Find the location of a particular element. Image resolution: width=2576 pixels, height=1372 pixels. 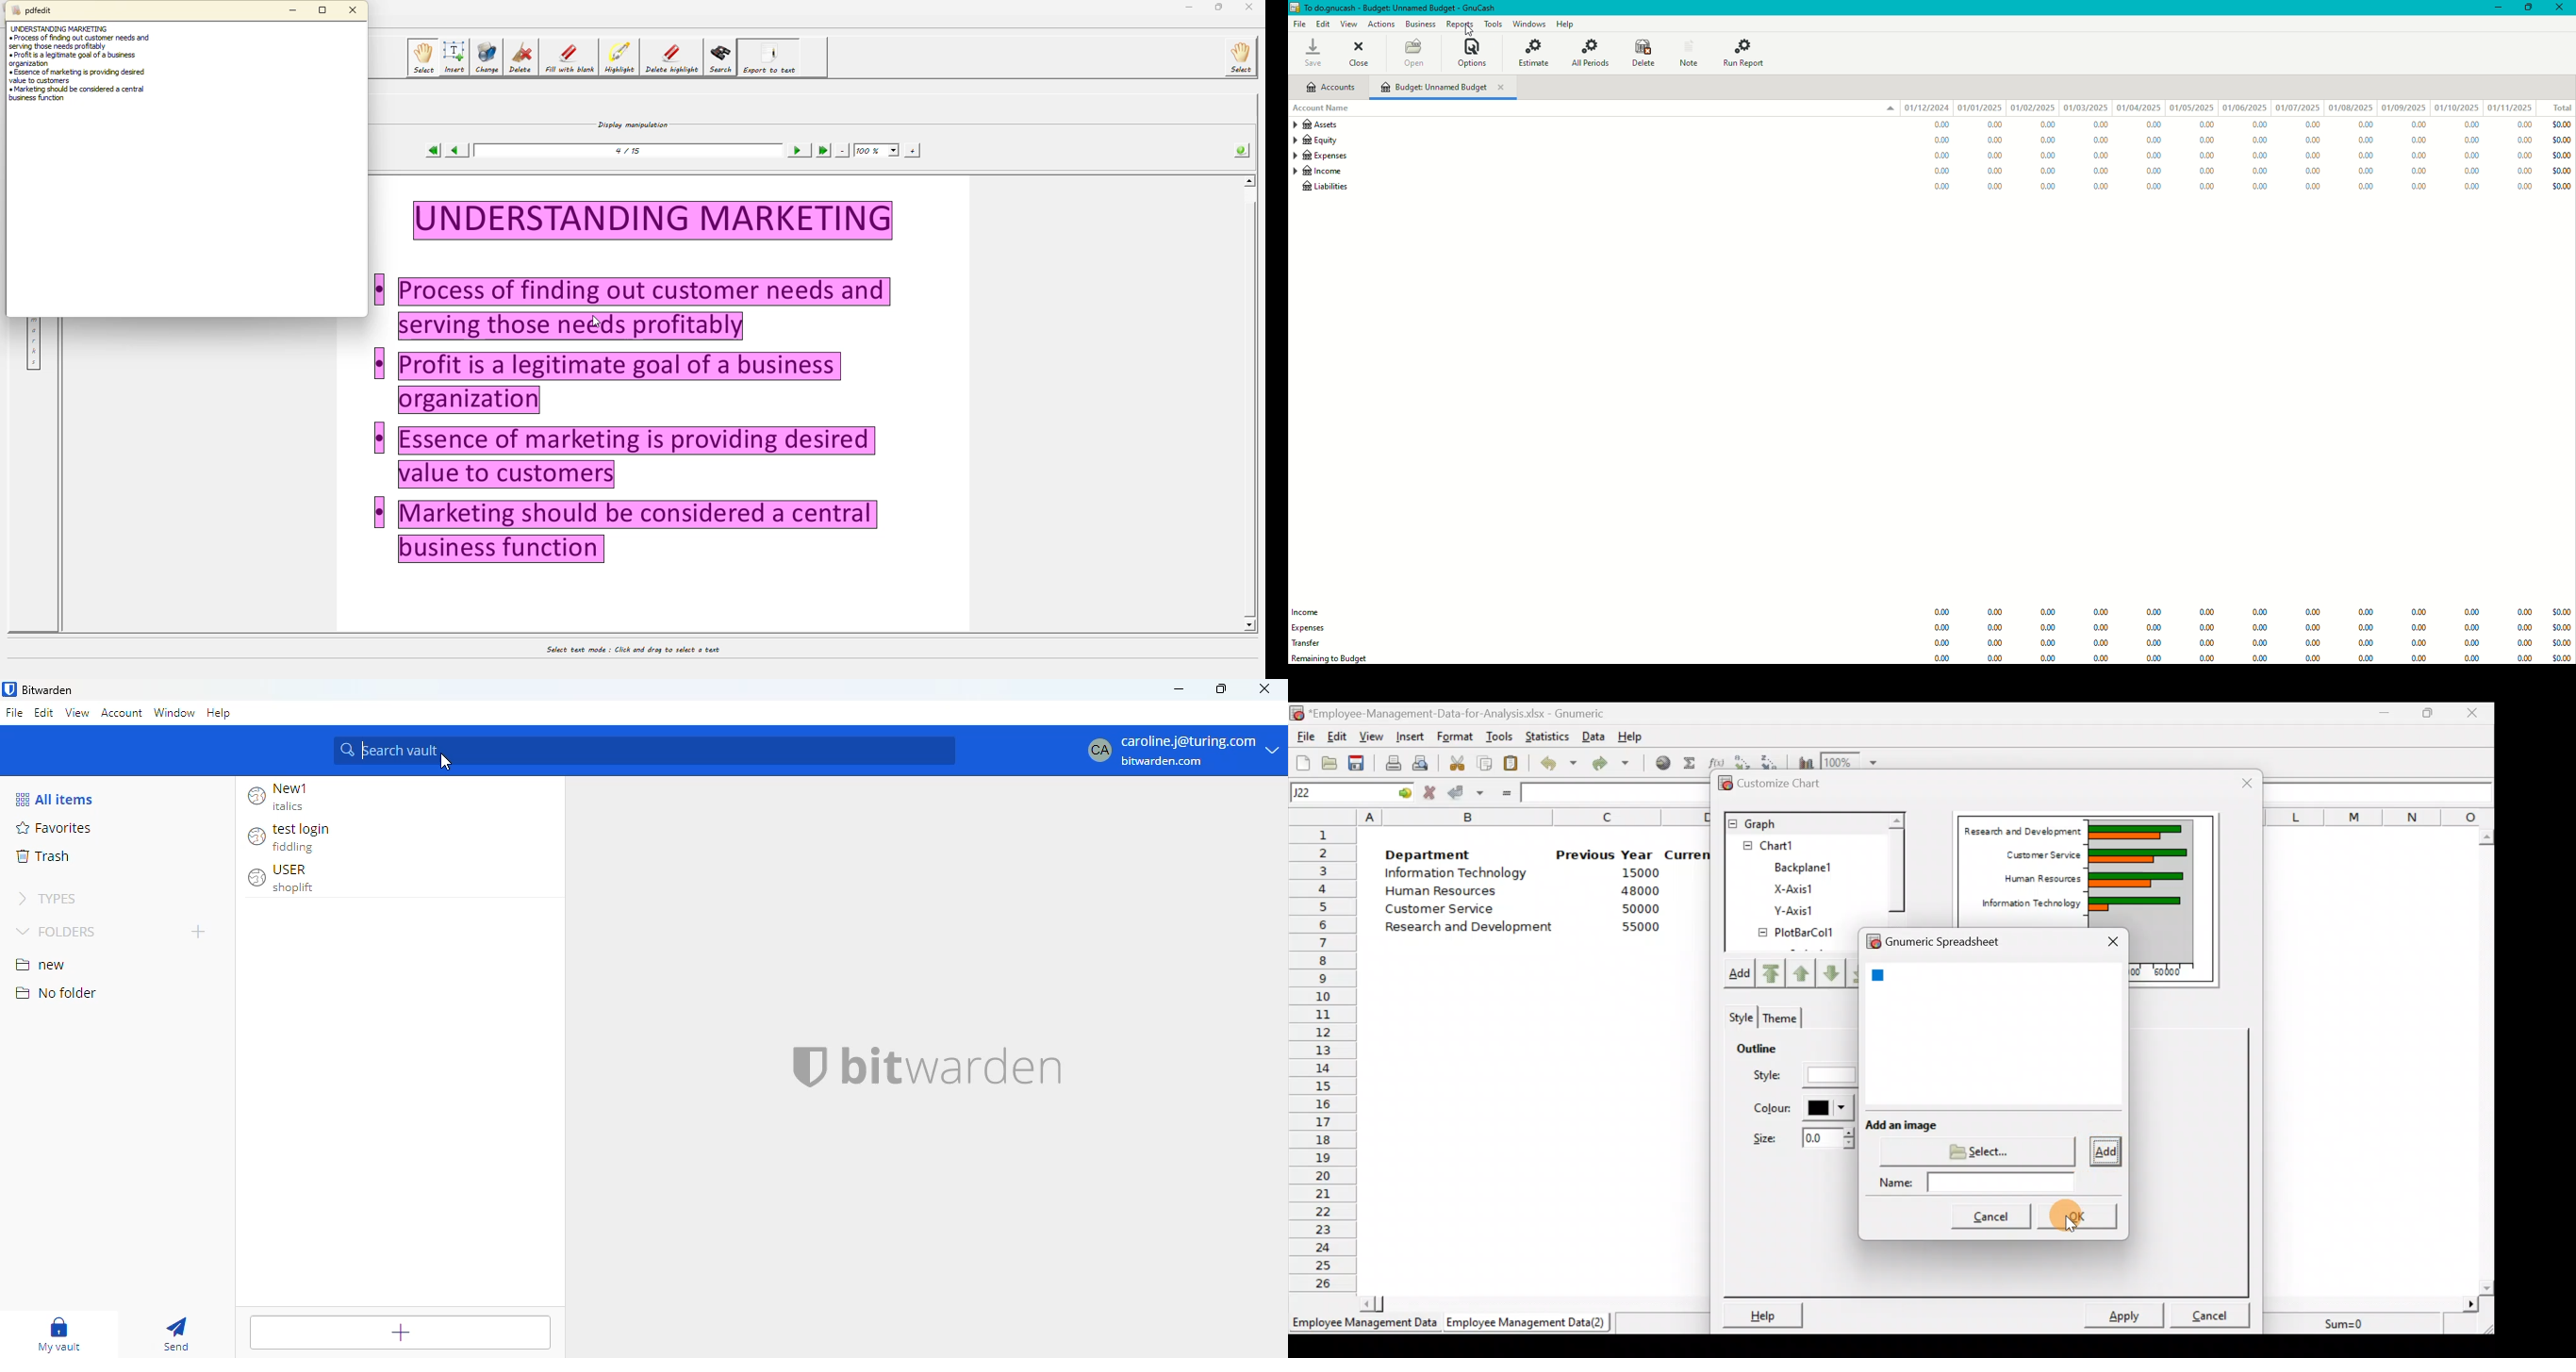

Color is located at coordinates (1804, 1108).